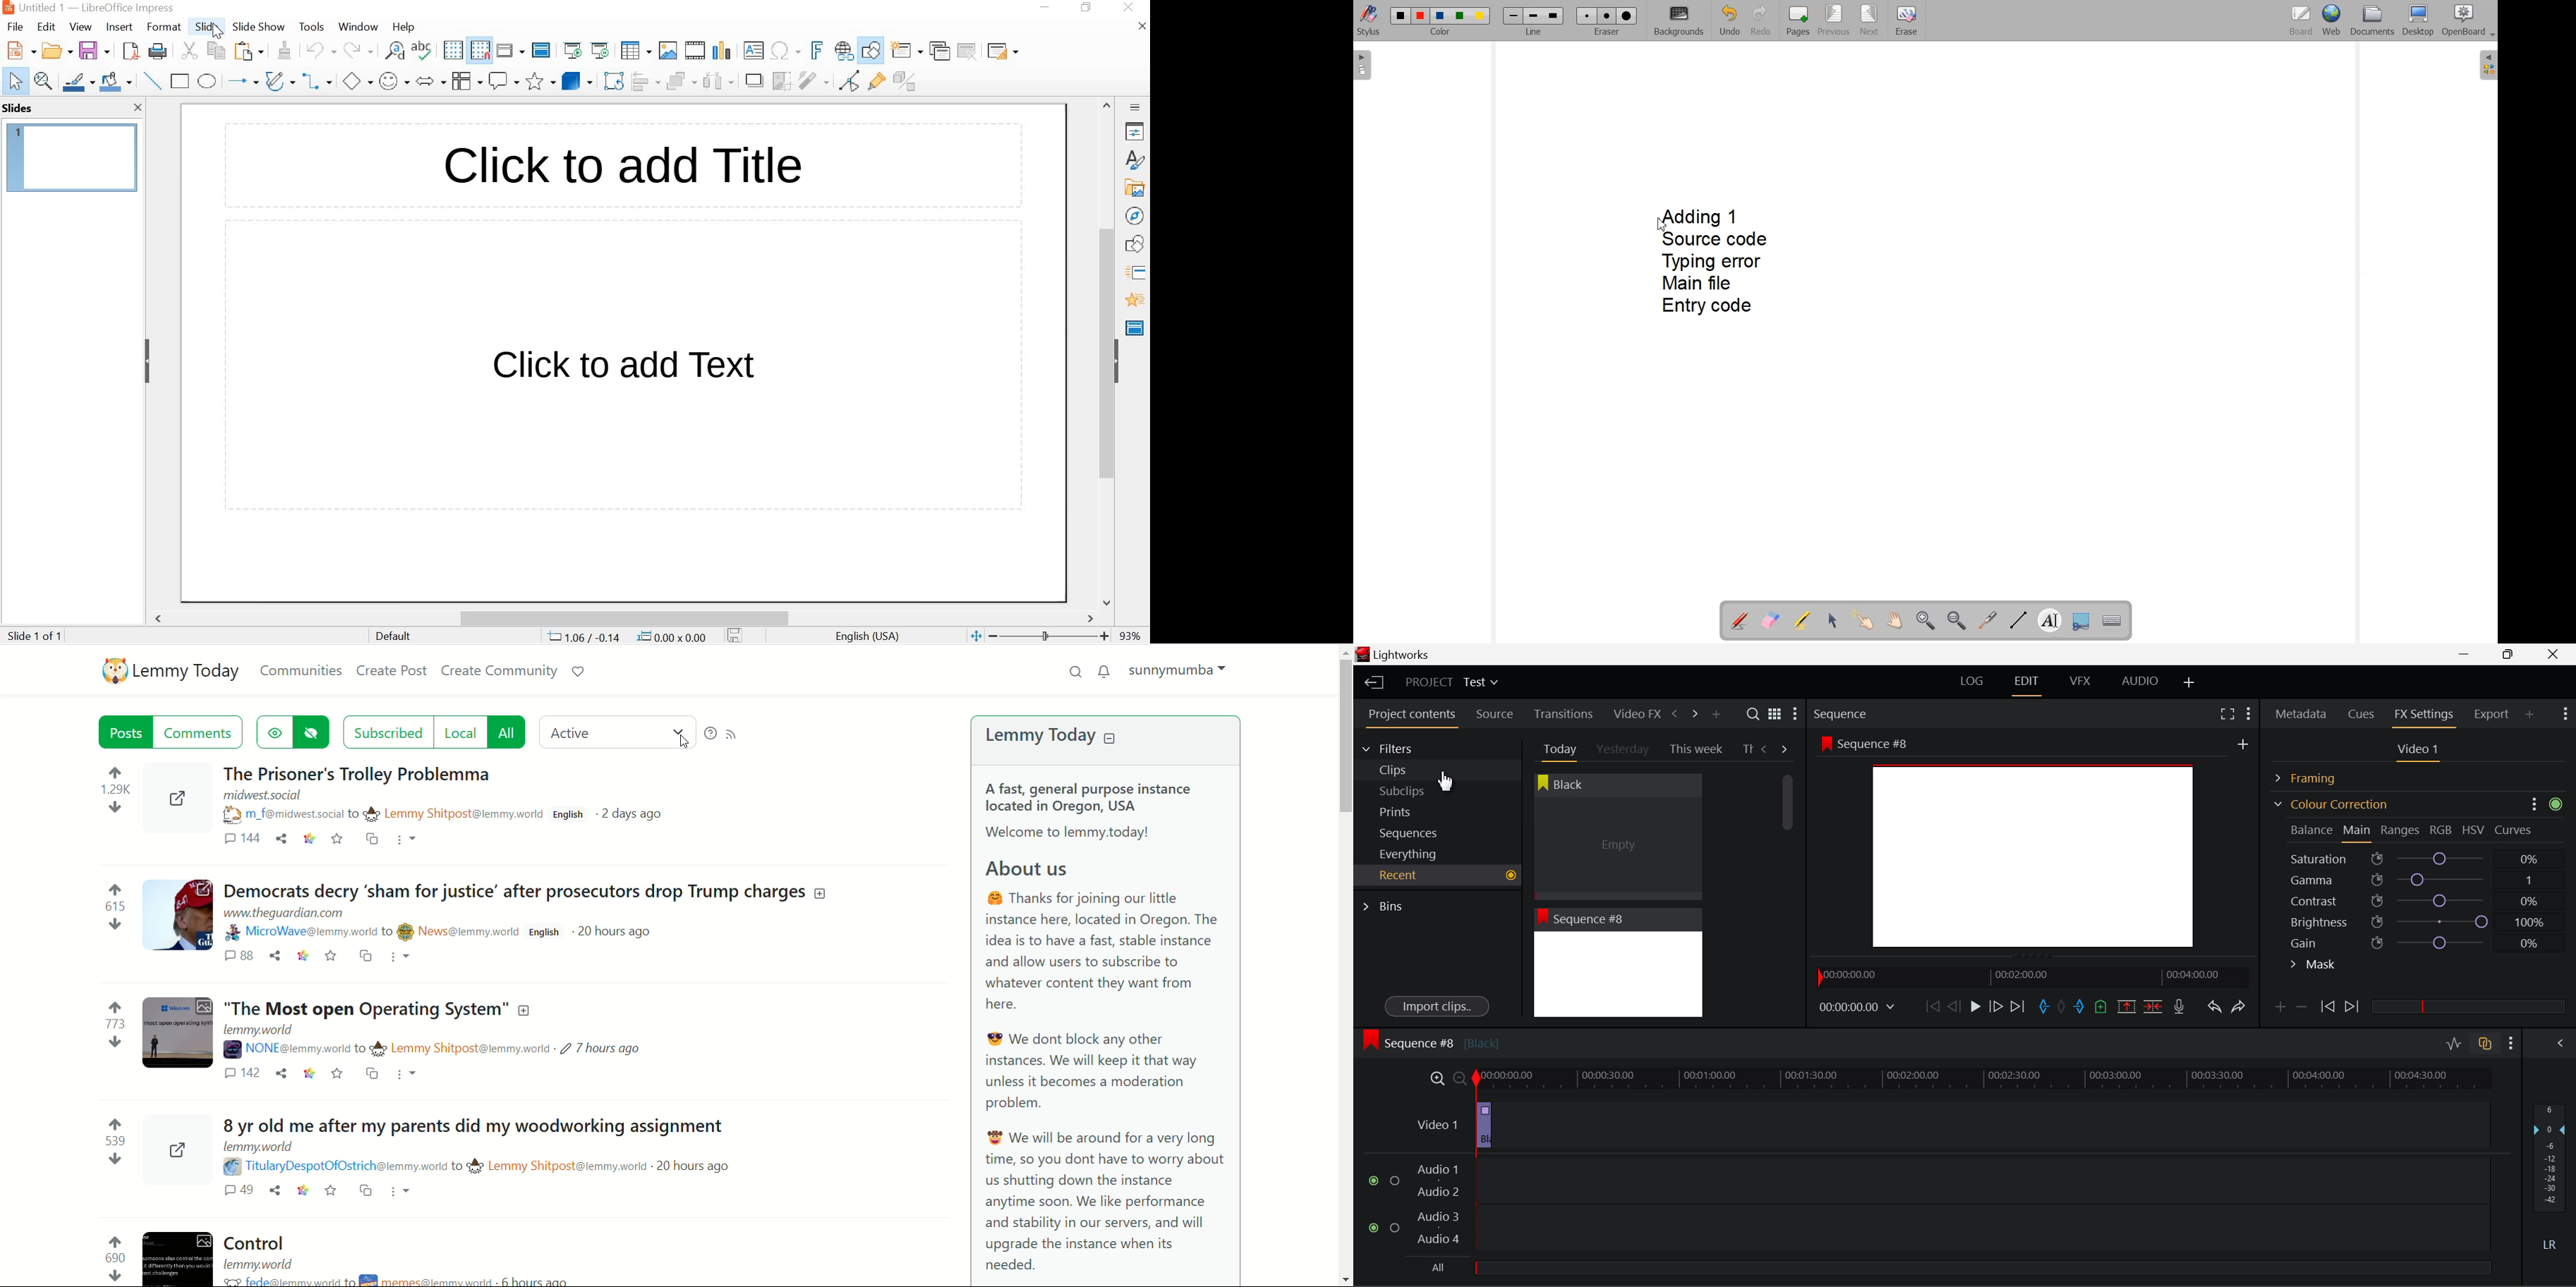 The height and width of the screenshot is (1288, 2576). I want to click on votes, so click(106, 1141).